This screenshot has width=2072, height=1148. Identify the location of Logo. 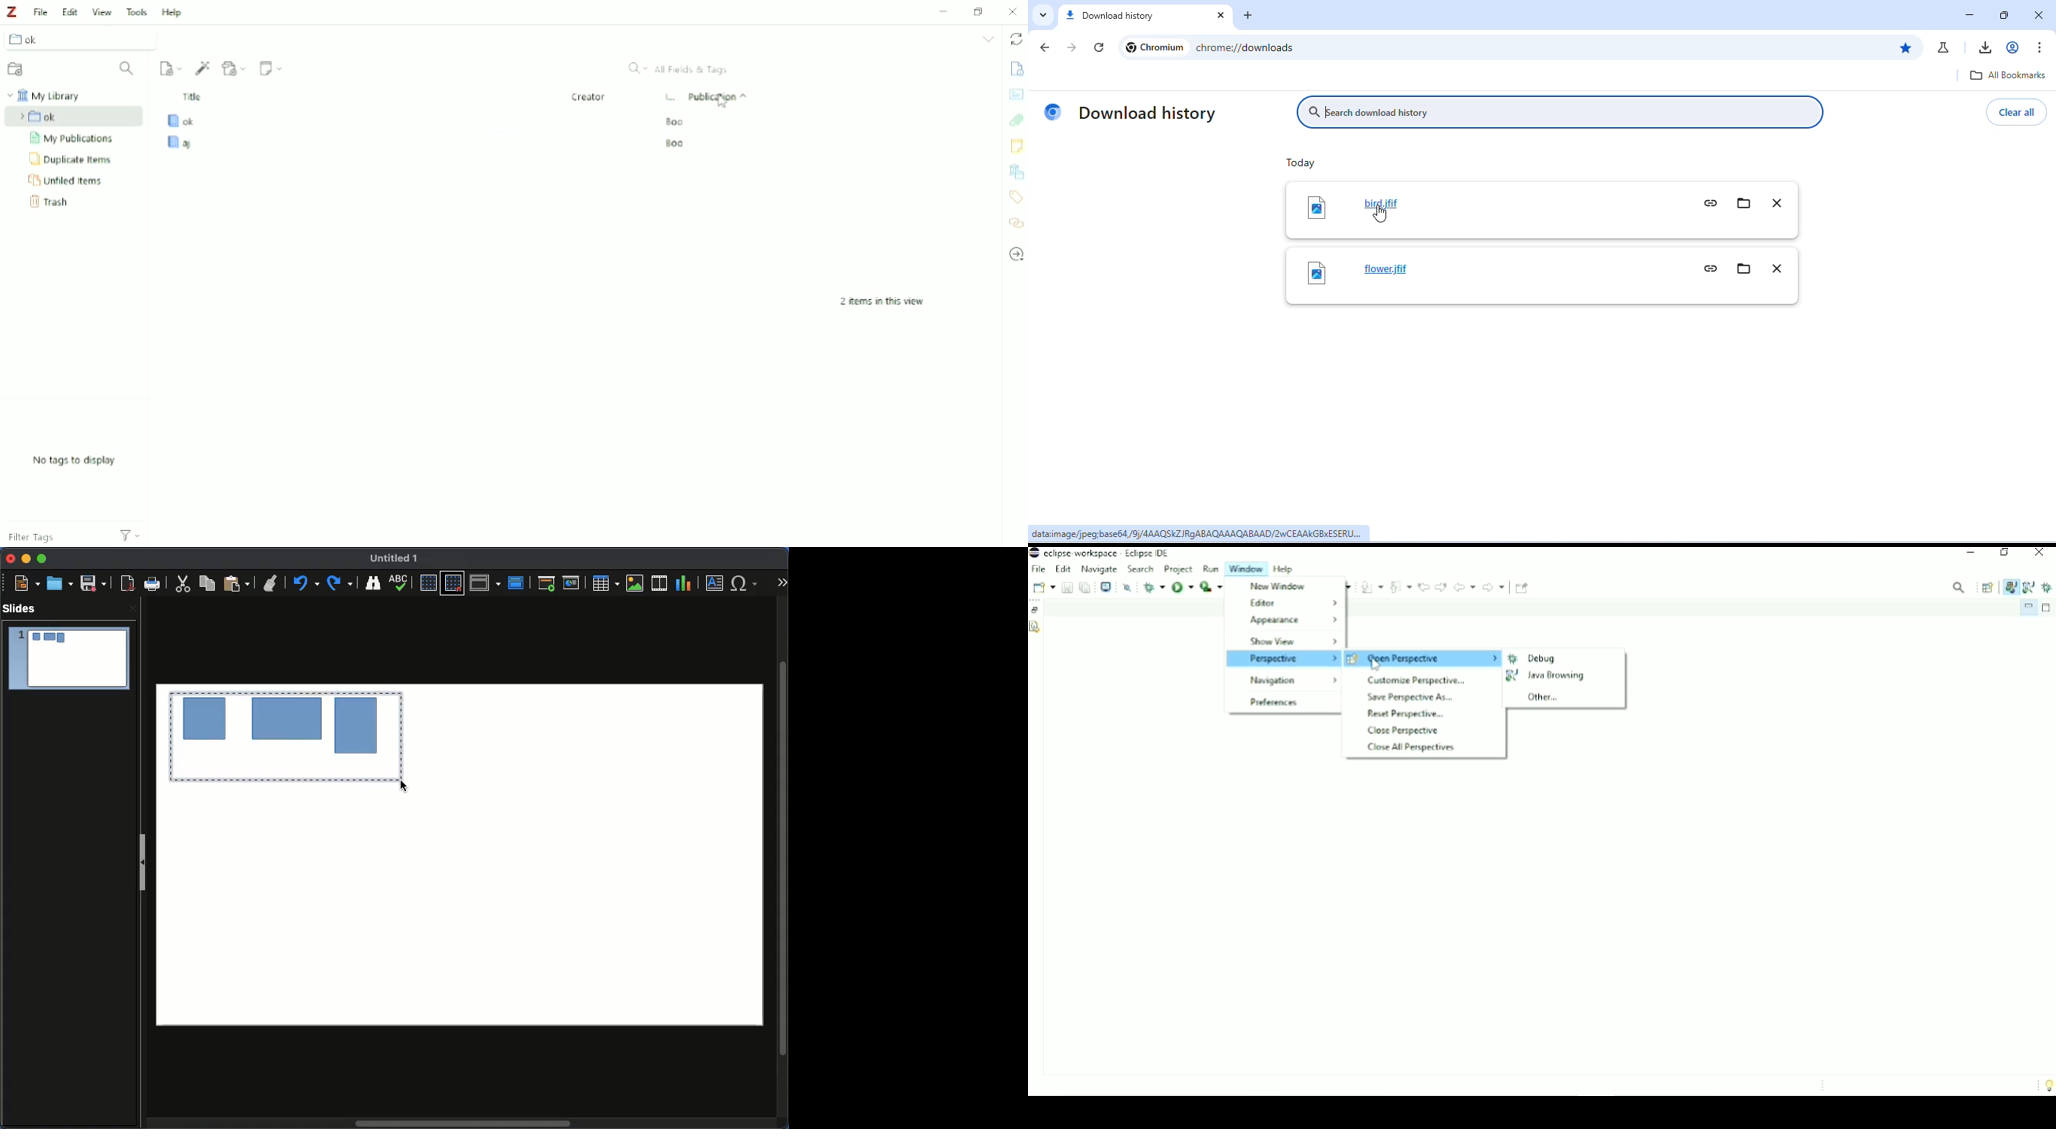
(13, 11).